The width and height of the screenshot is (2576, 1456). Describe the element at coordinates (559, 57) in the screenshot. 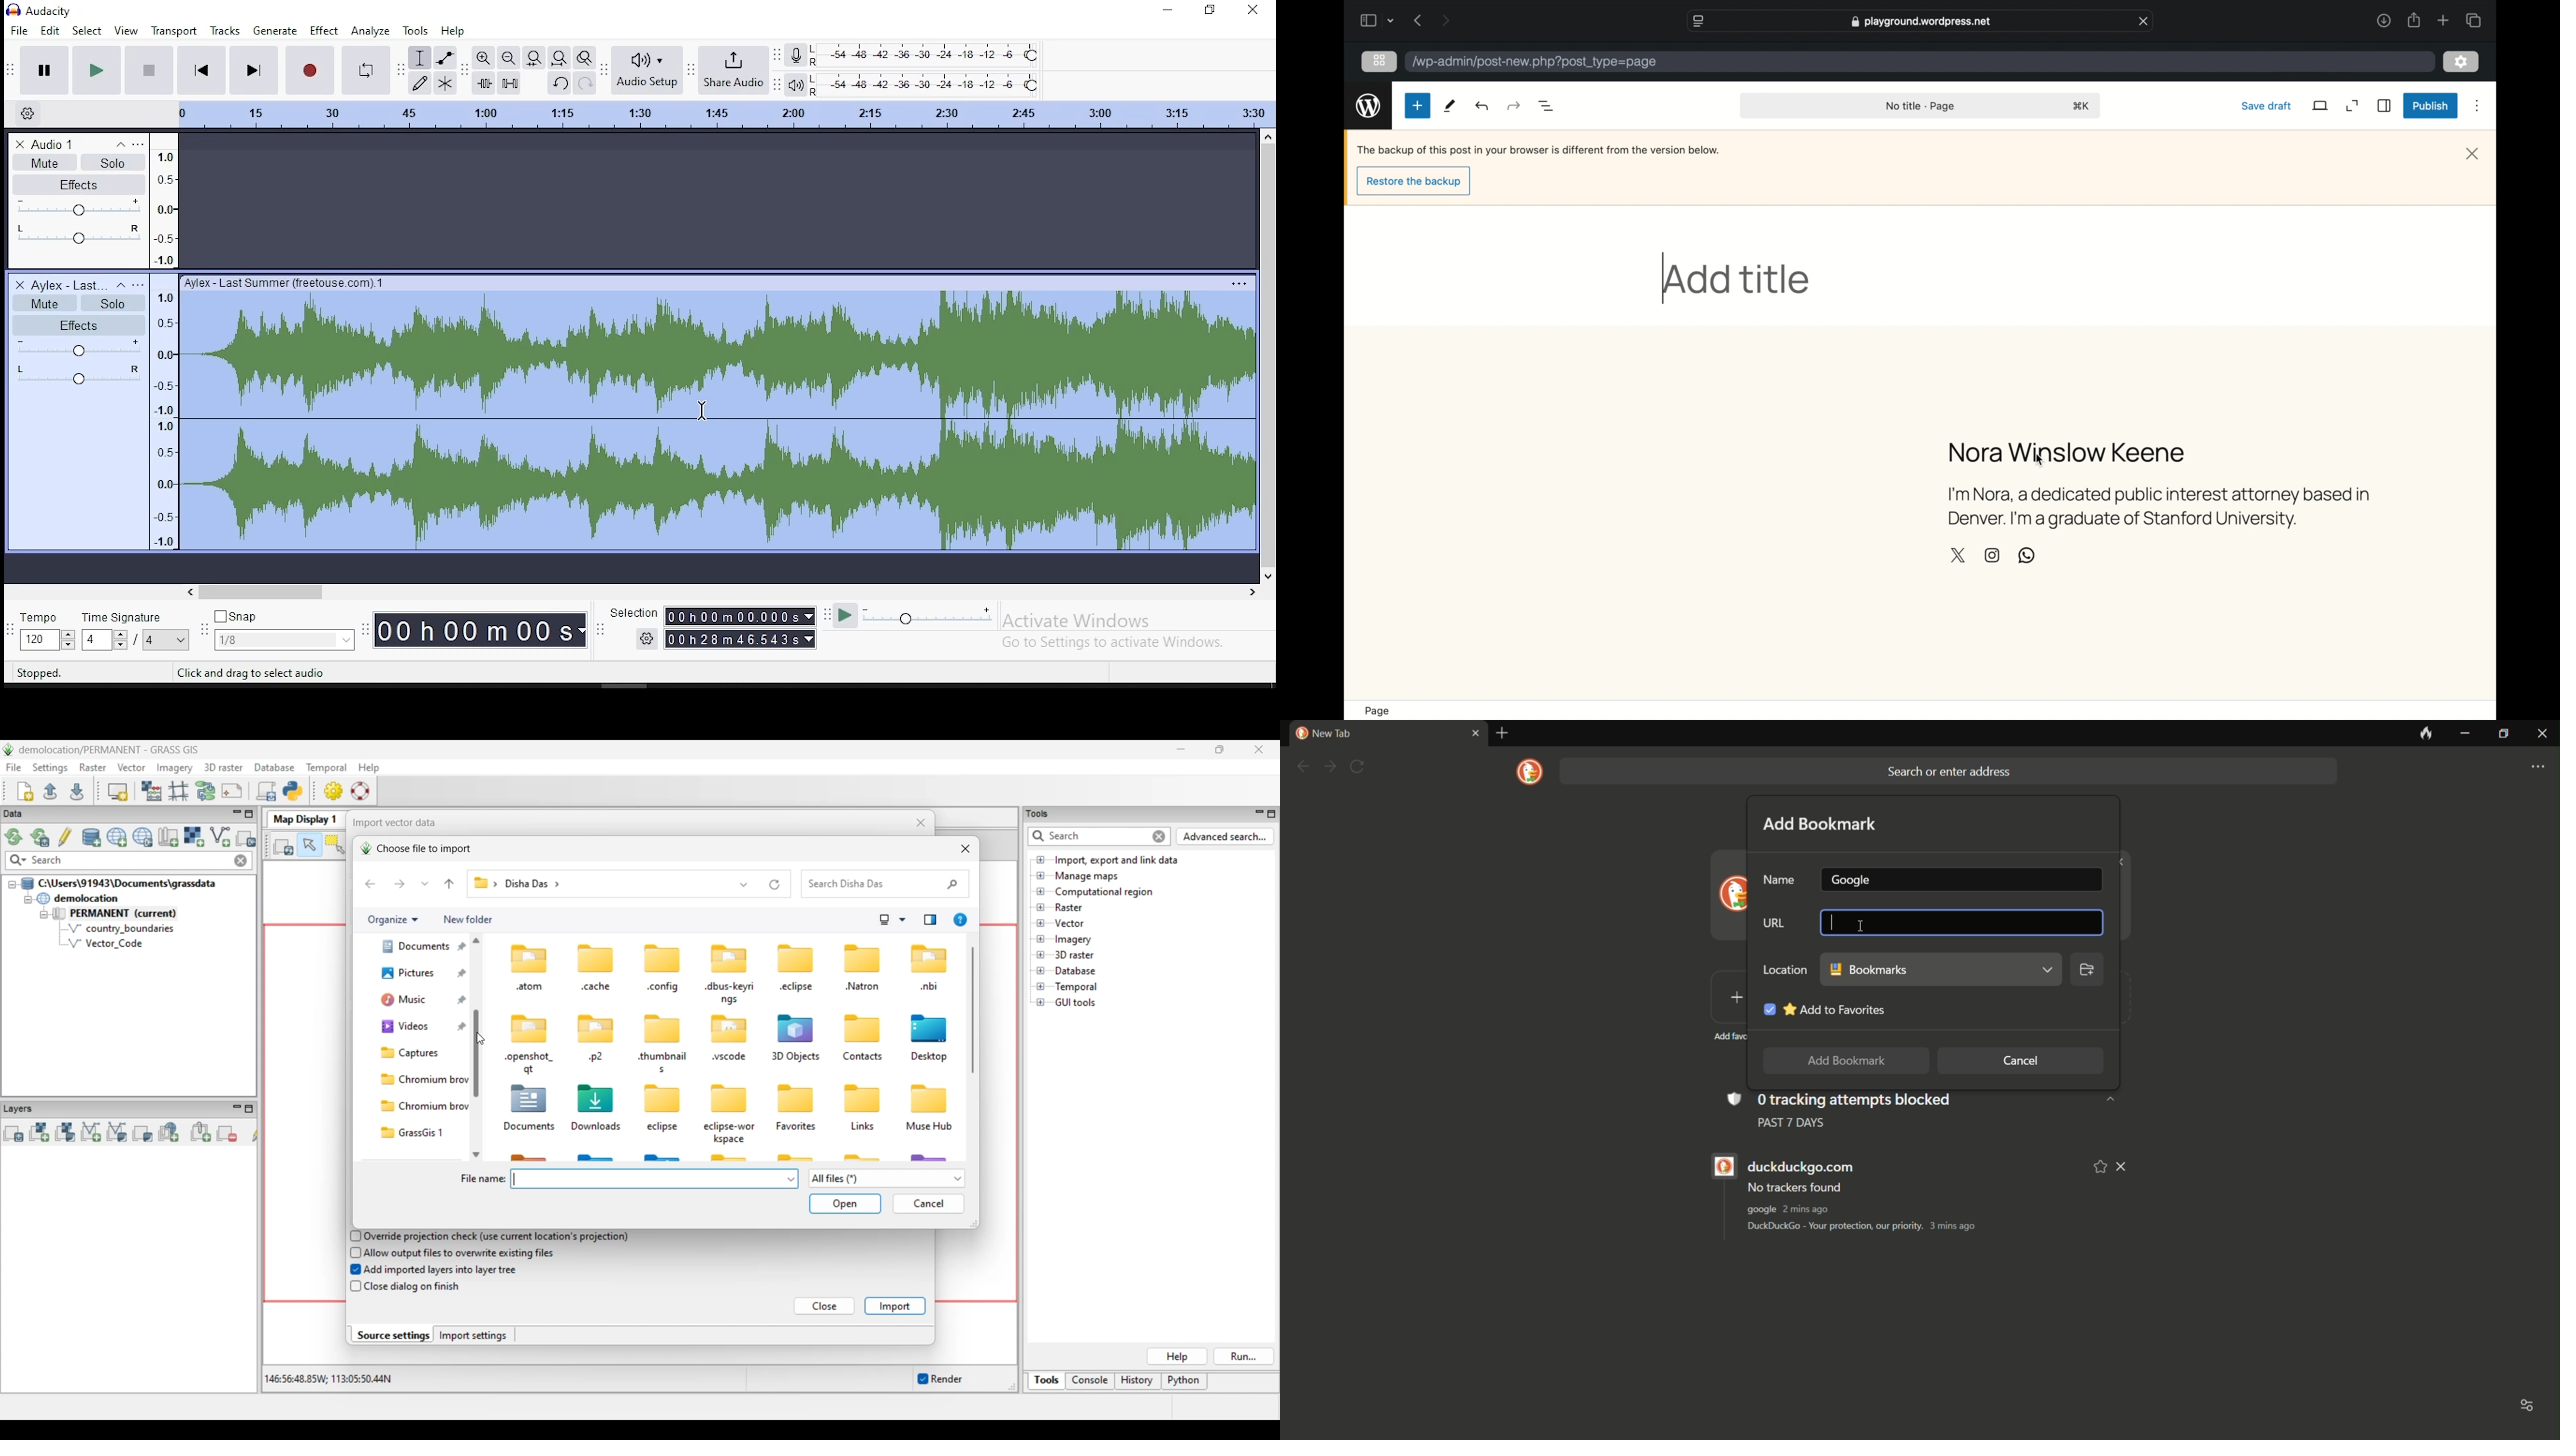

I see `fit project to width` at that location.